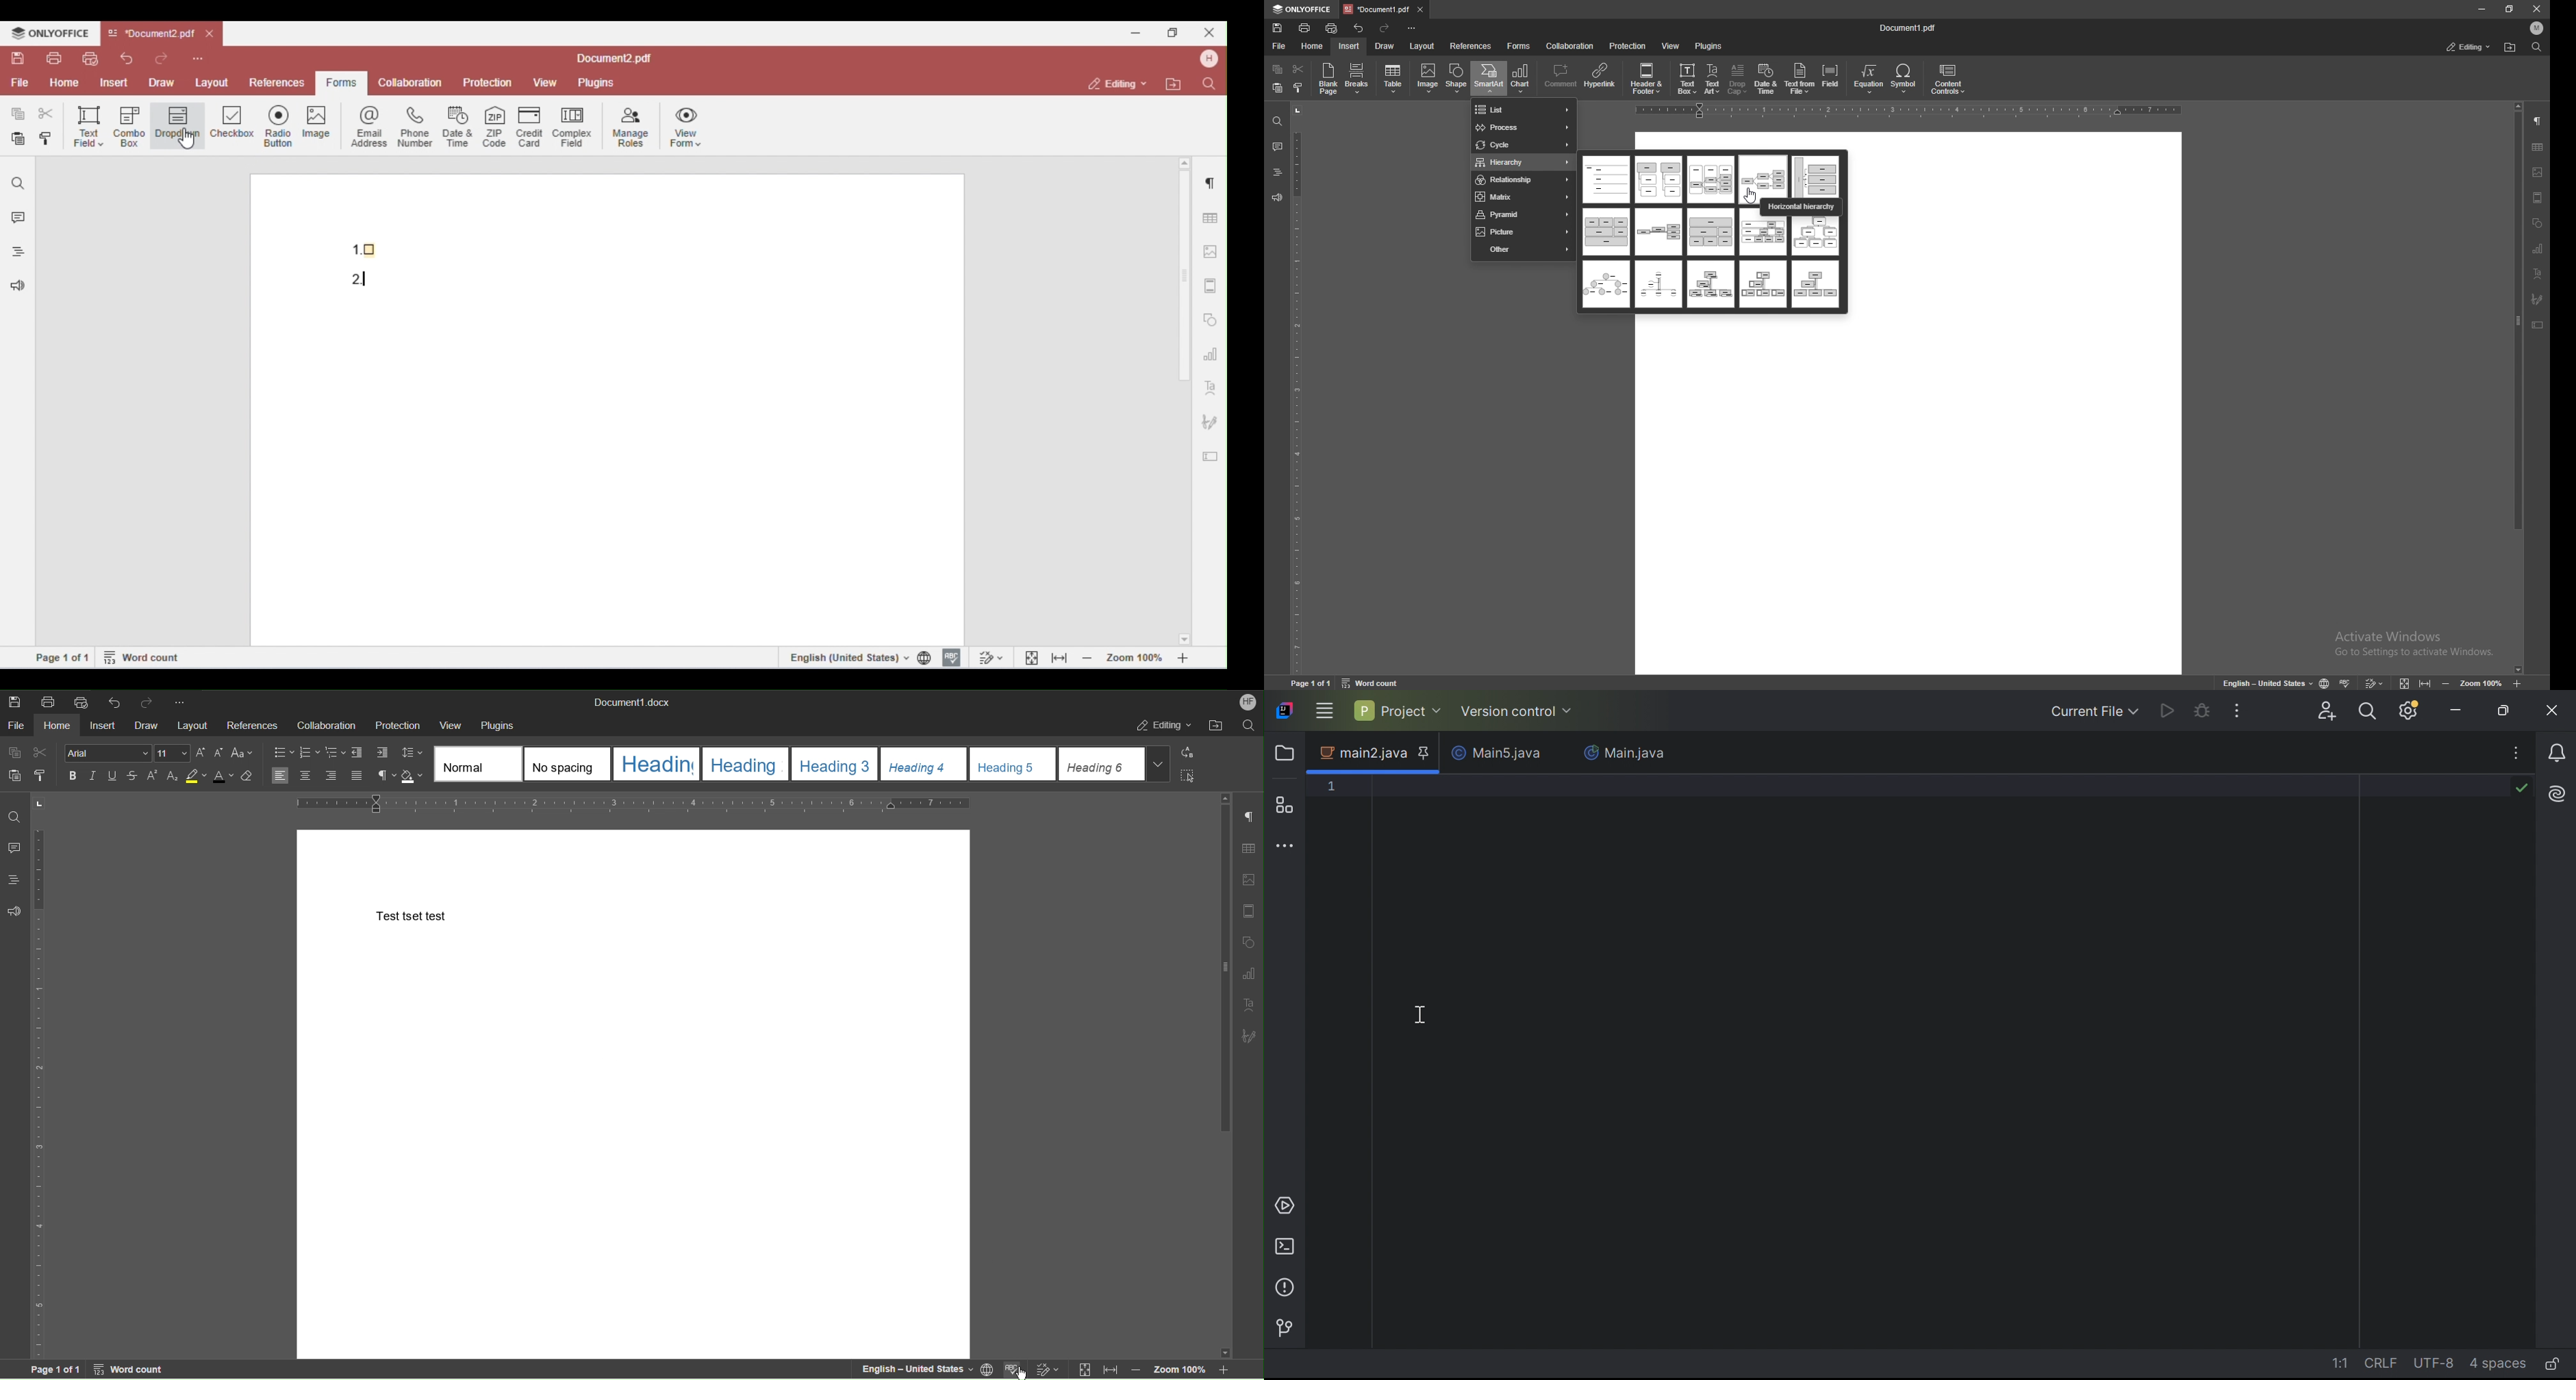 The height and width of the screenshot is (1400, 2576). What do you see at coordinates (1084, 1370) in the screenshot?
I see `Fit to Screen` at bounding box center [1084, 1370].